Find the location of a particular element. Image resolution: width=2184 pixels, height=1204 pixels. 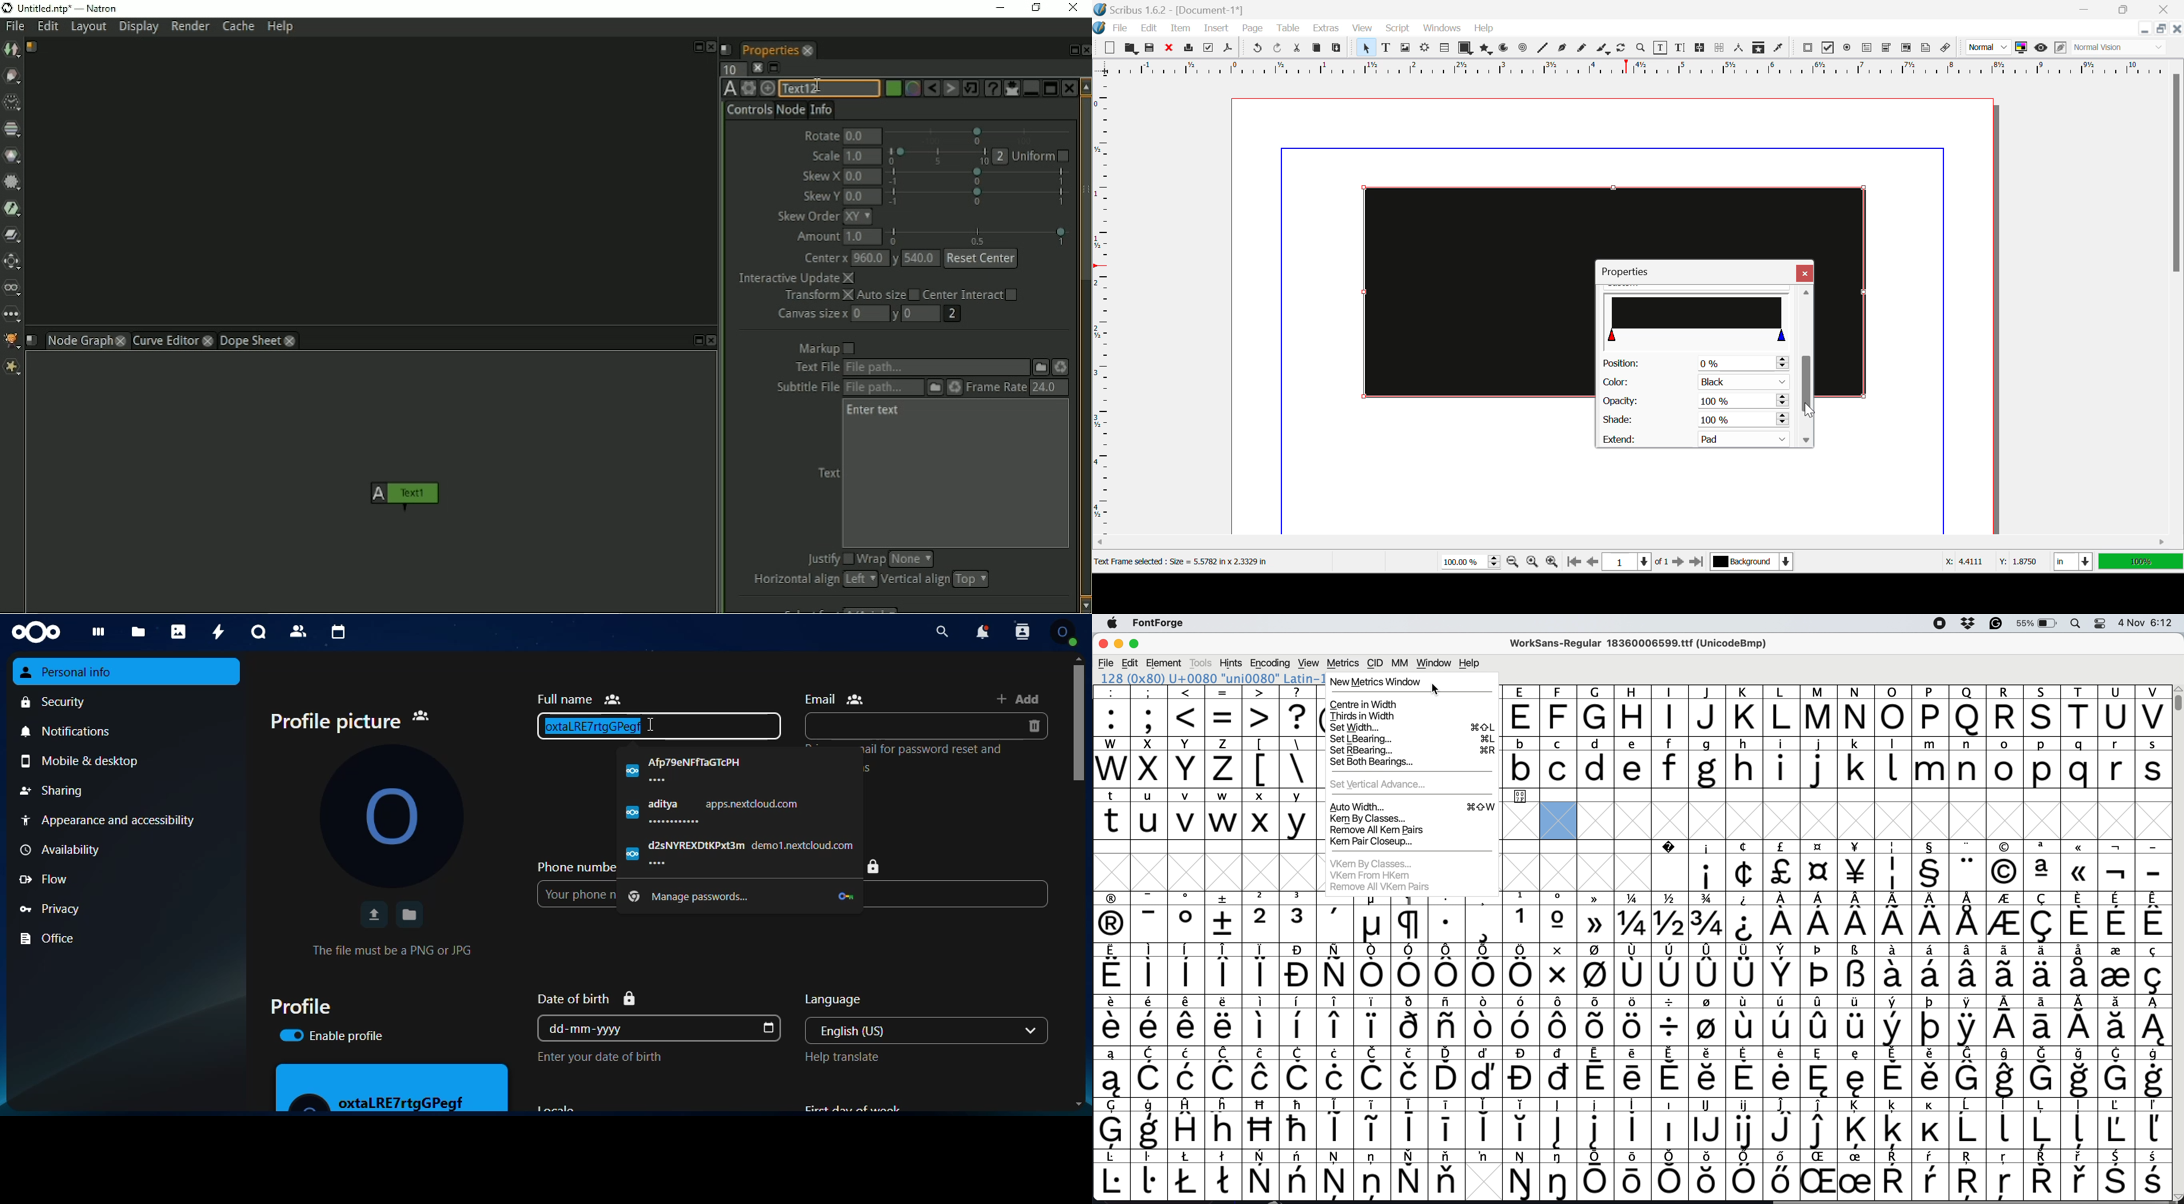

screen recorder is located at coordinates (1939, 625).